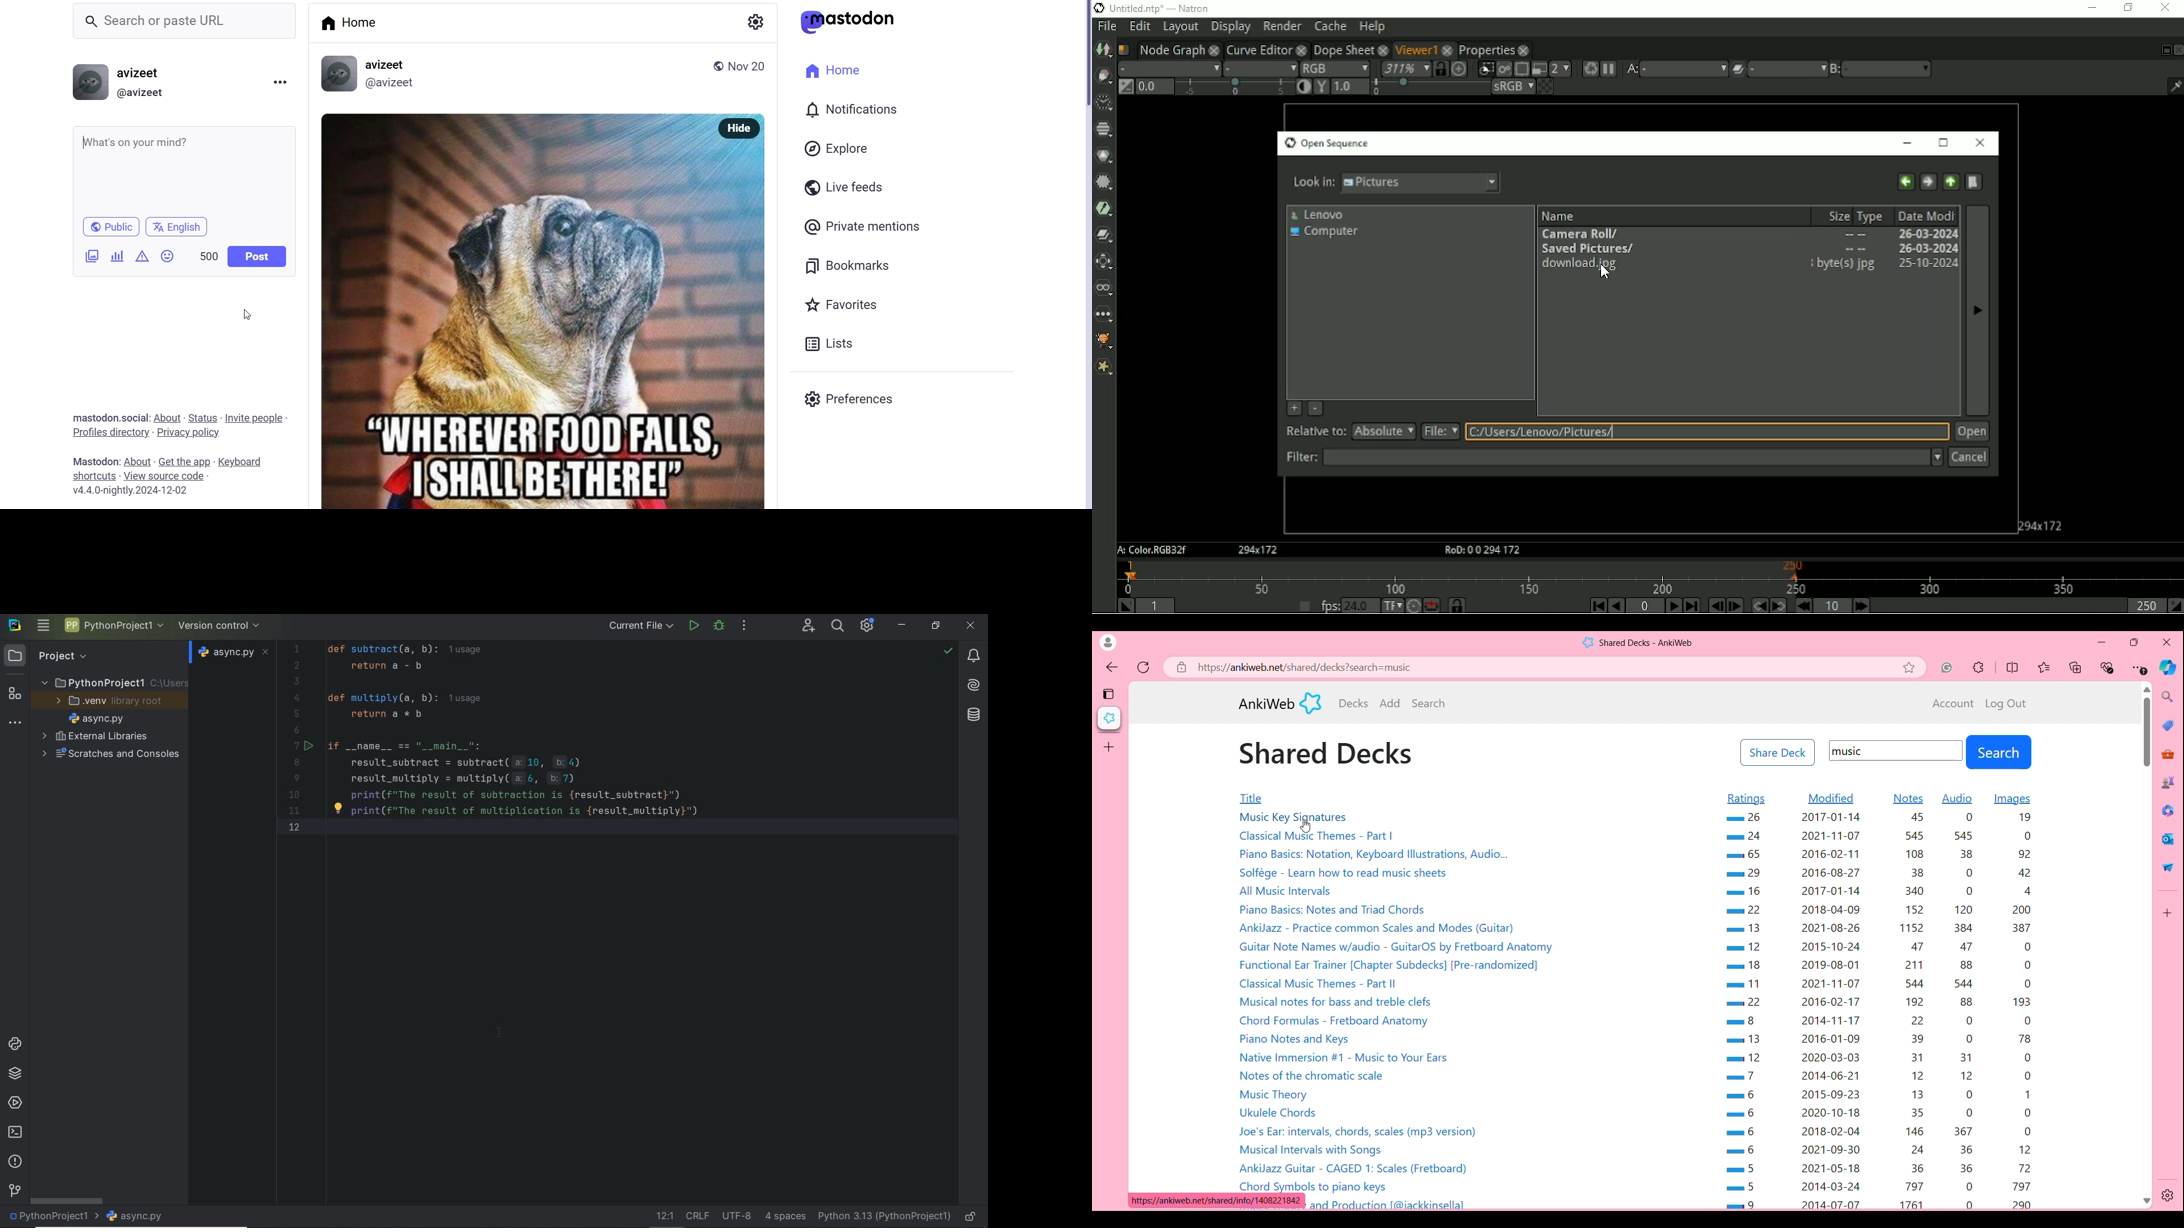 The width and height of the screenshot is (2184, 1232). Describe the element at coordinates (1958, 799) in the screenshot. I see `Audio` at that location.